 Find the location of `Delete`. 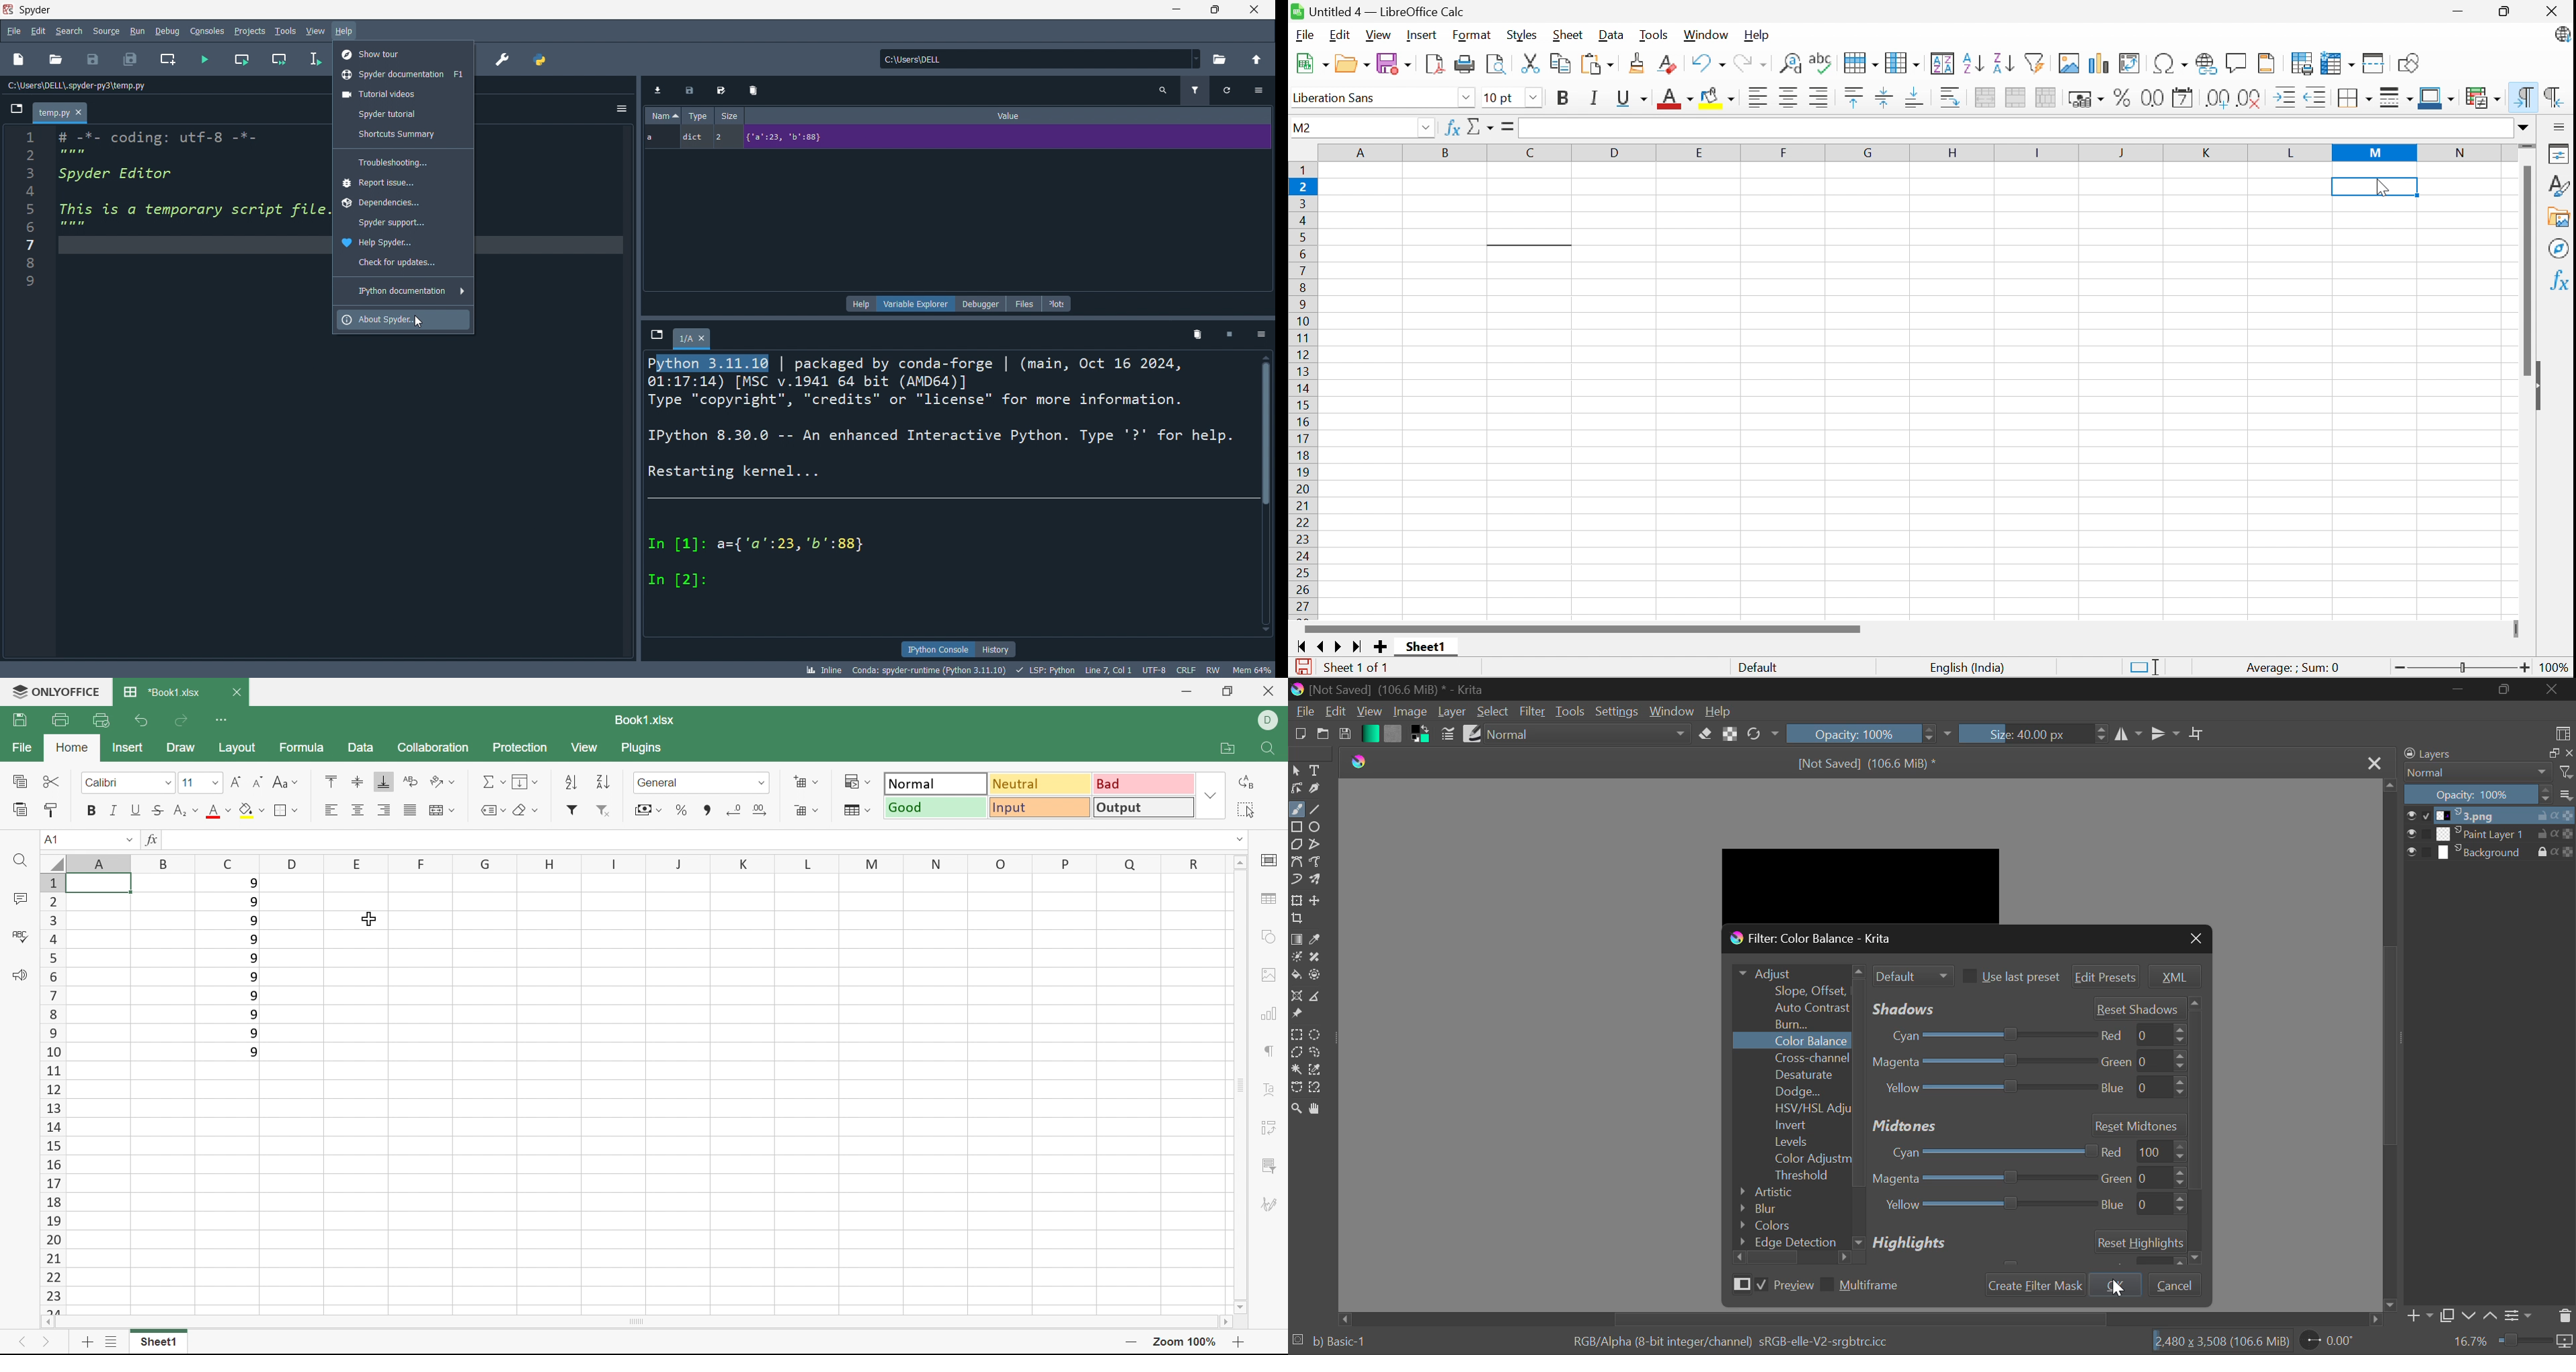

Delete is located at coordinates (1198, 334).